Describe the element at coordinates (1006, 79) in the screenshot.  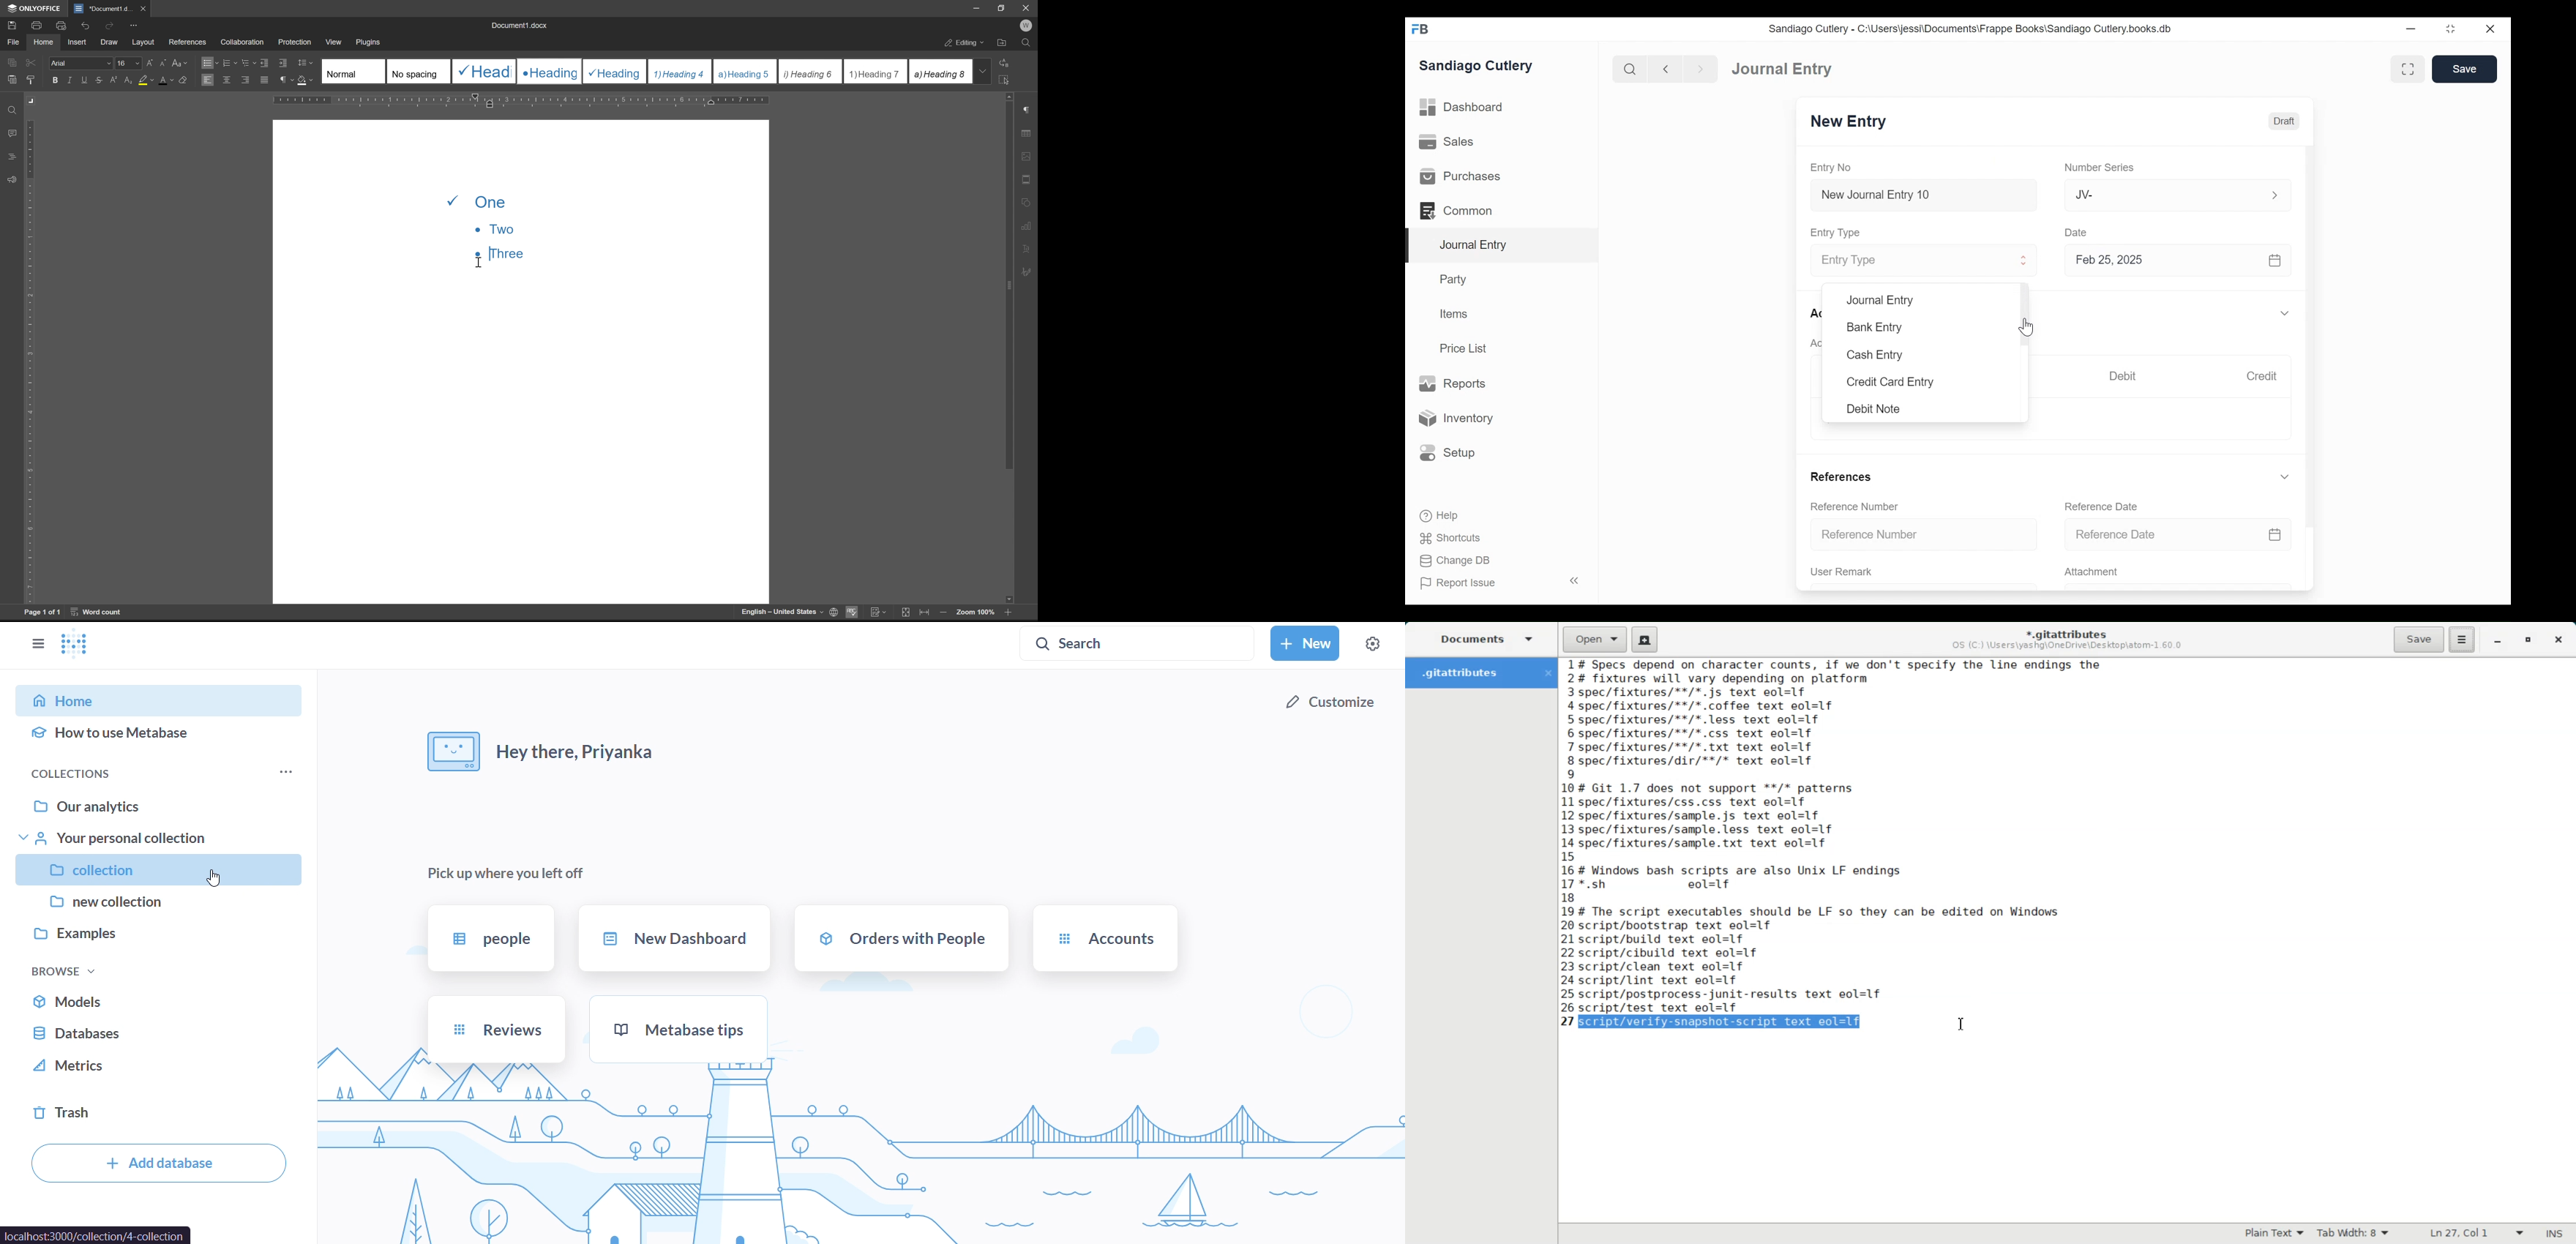
I see `select all` at that location.